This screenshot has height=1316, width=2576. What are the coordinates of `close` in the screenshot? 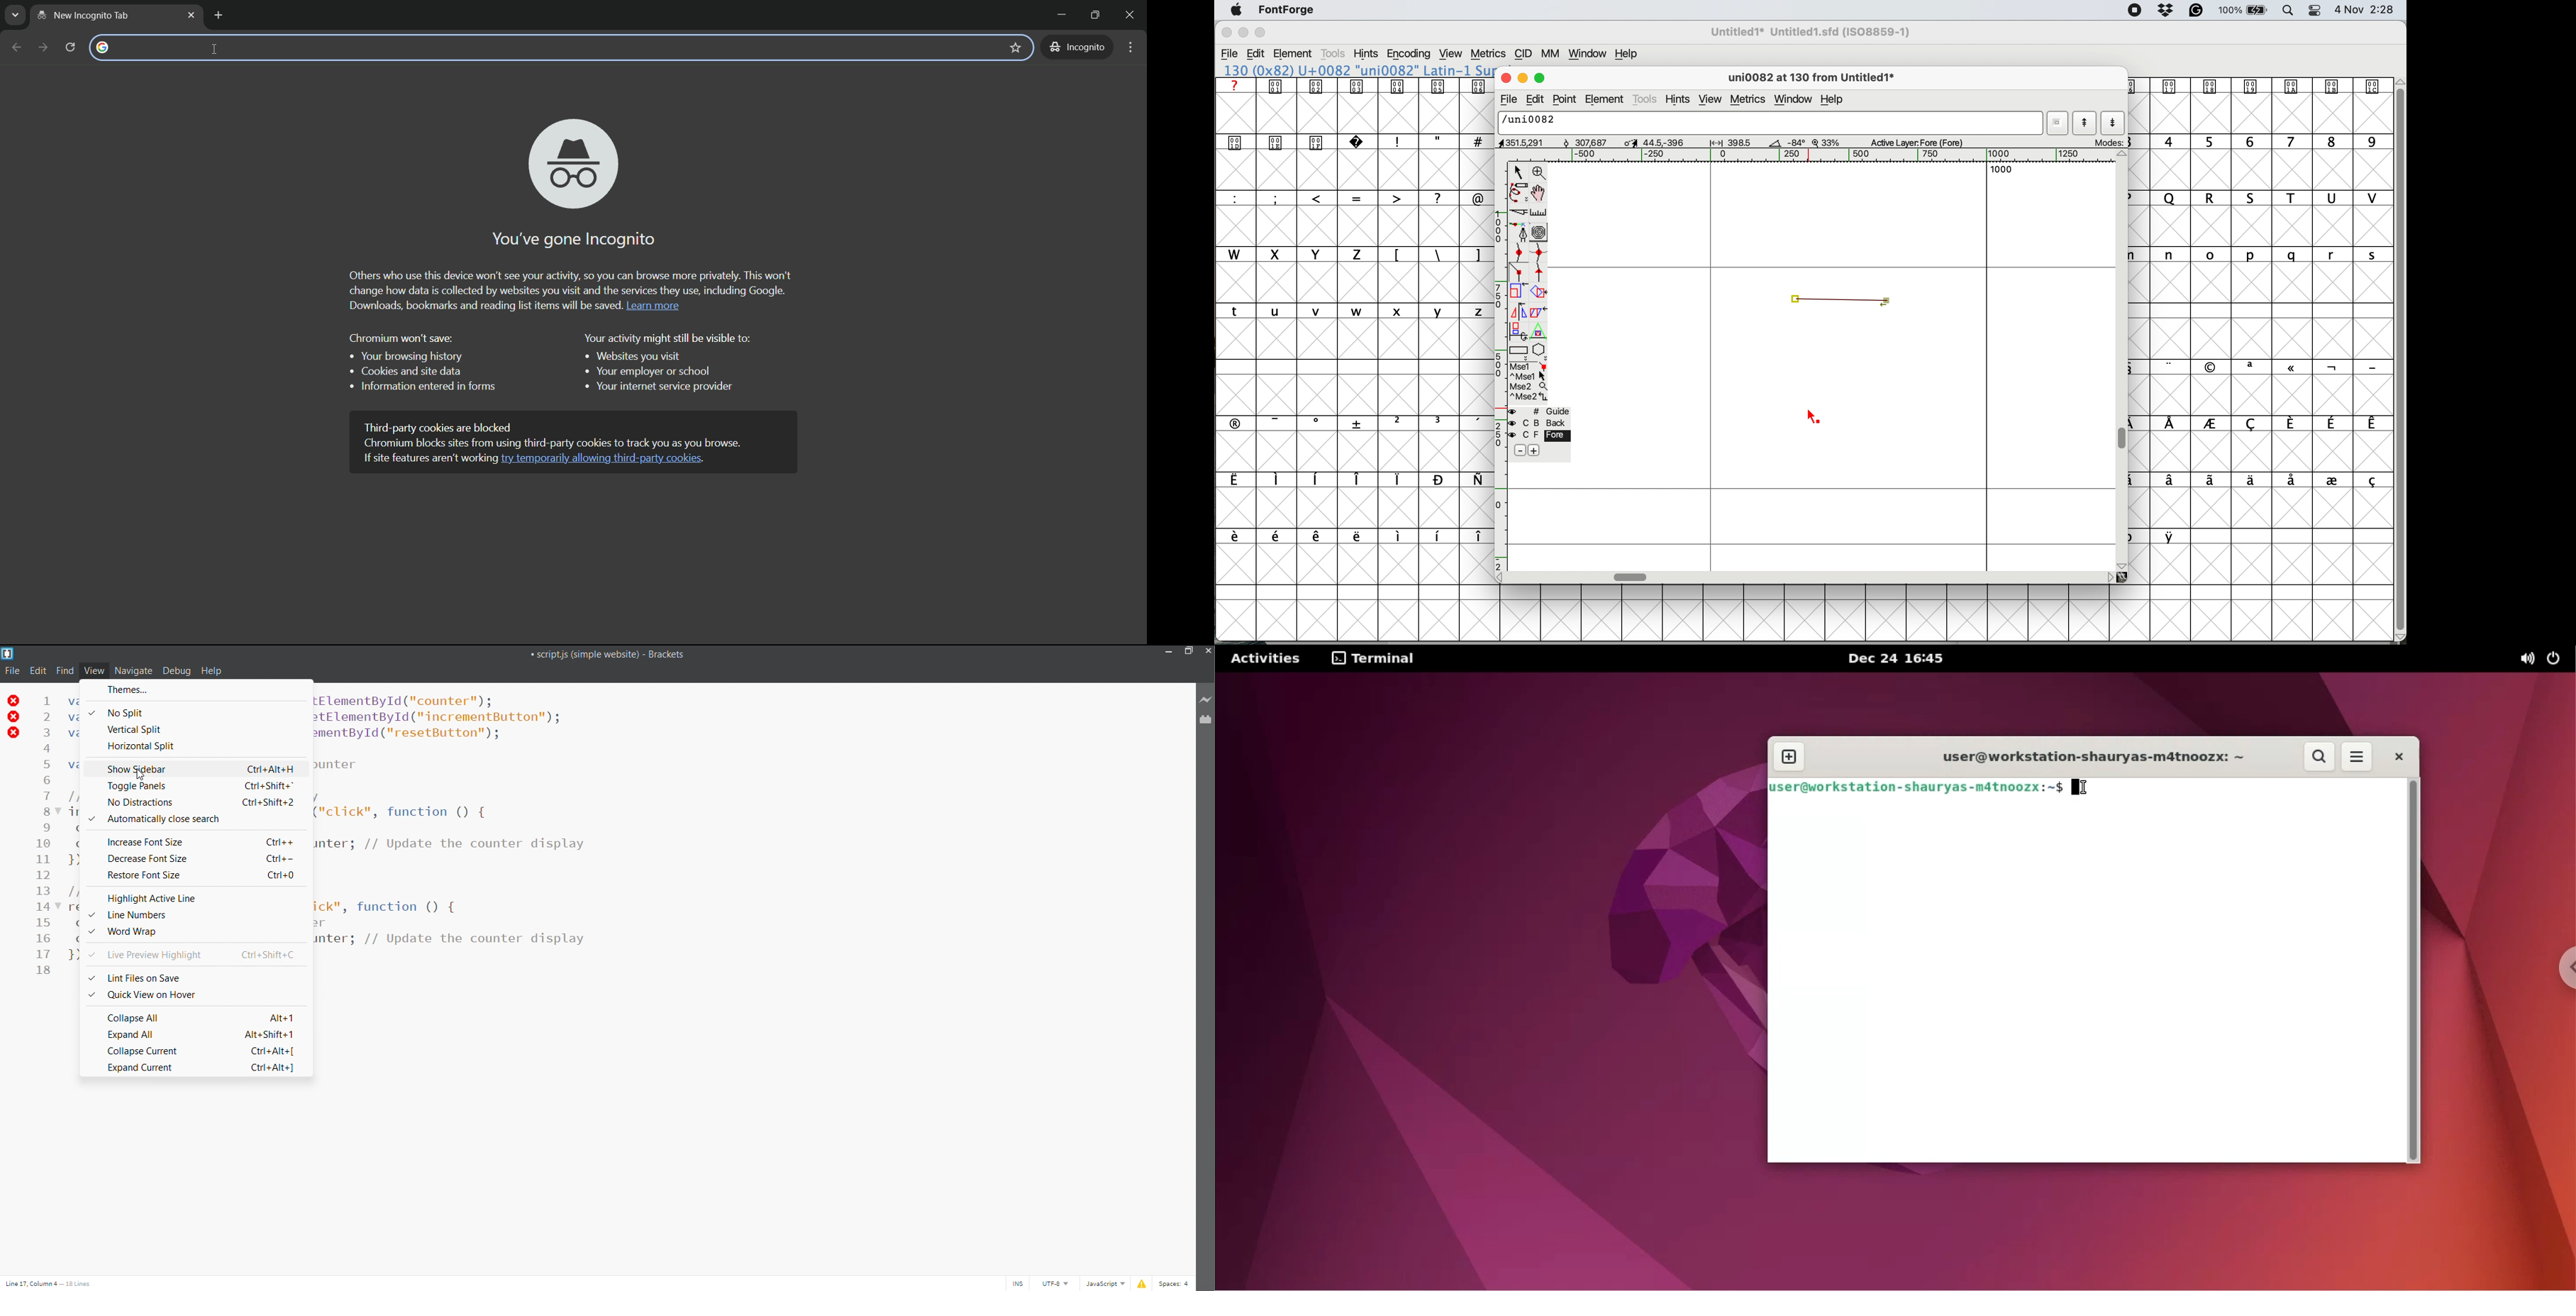 It's located at (1226, 33).